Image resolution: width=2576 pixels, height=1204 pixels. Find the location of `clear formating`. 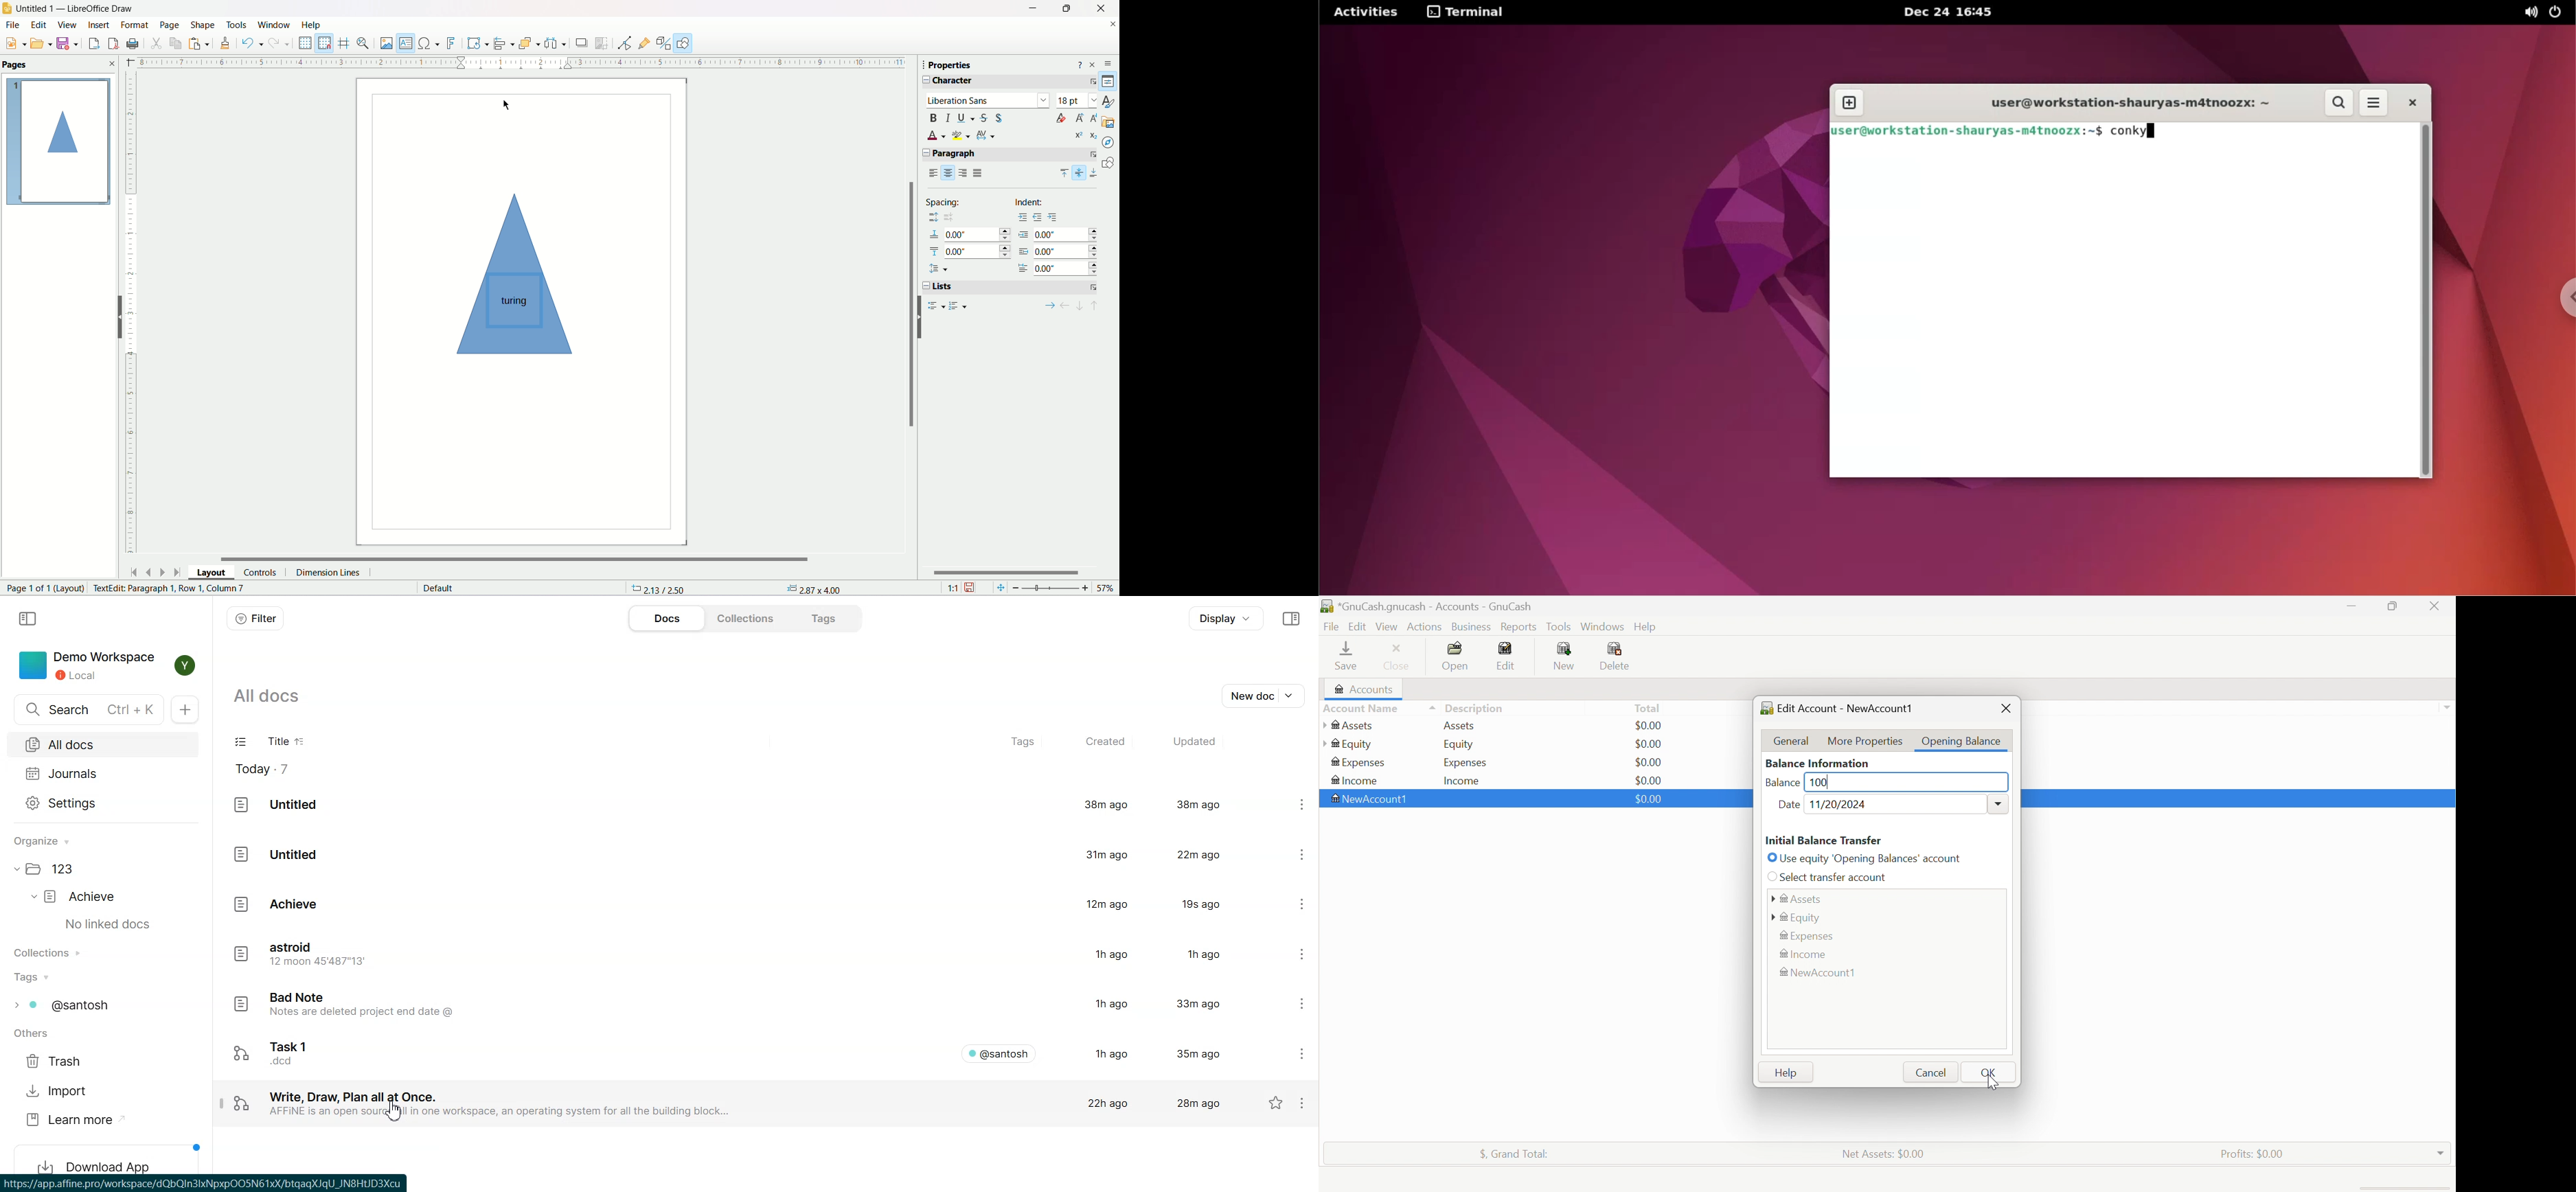

clear formating is located at coordinates (1062, 118).